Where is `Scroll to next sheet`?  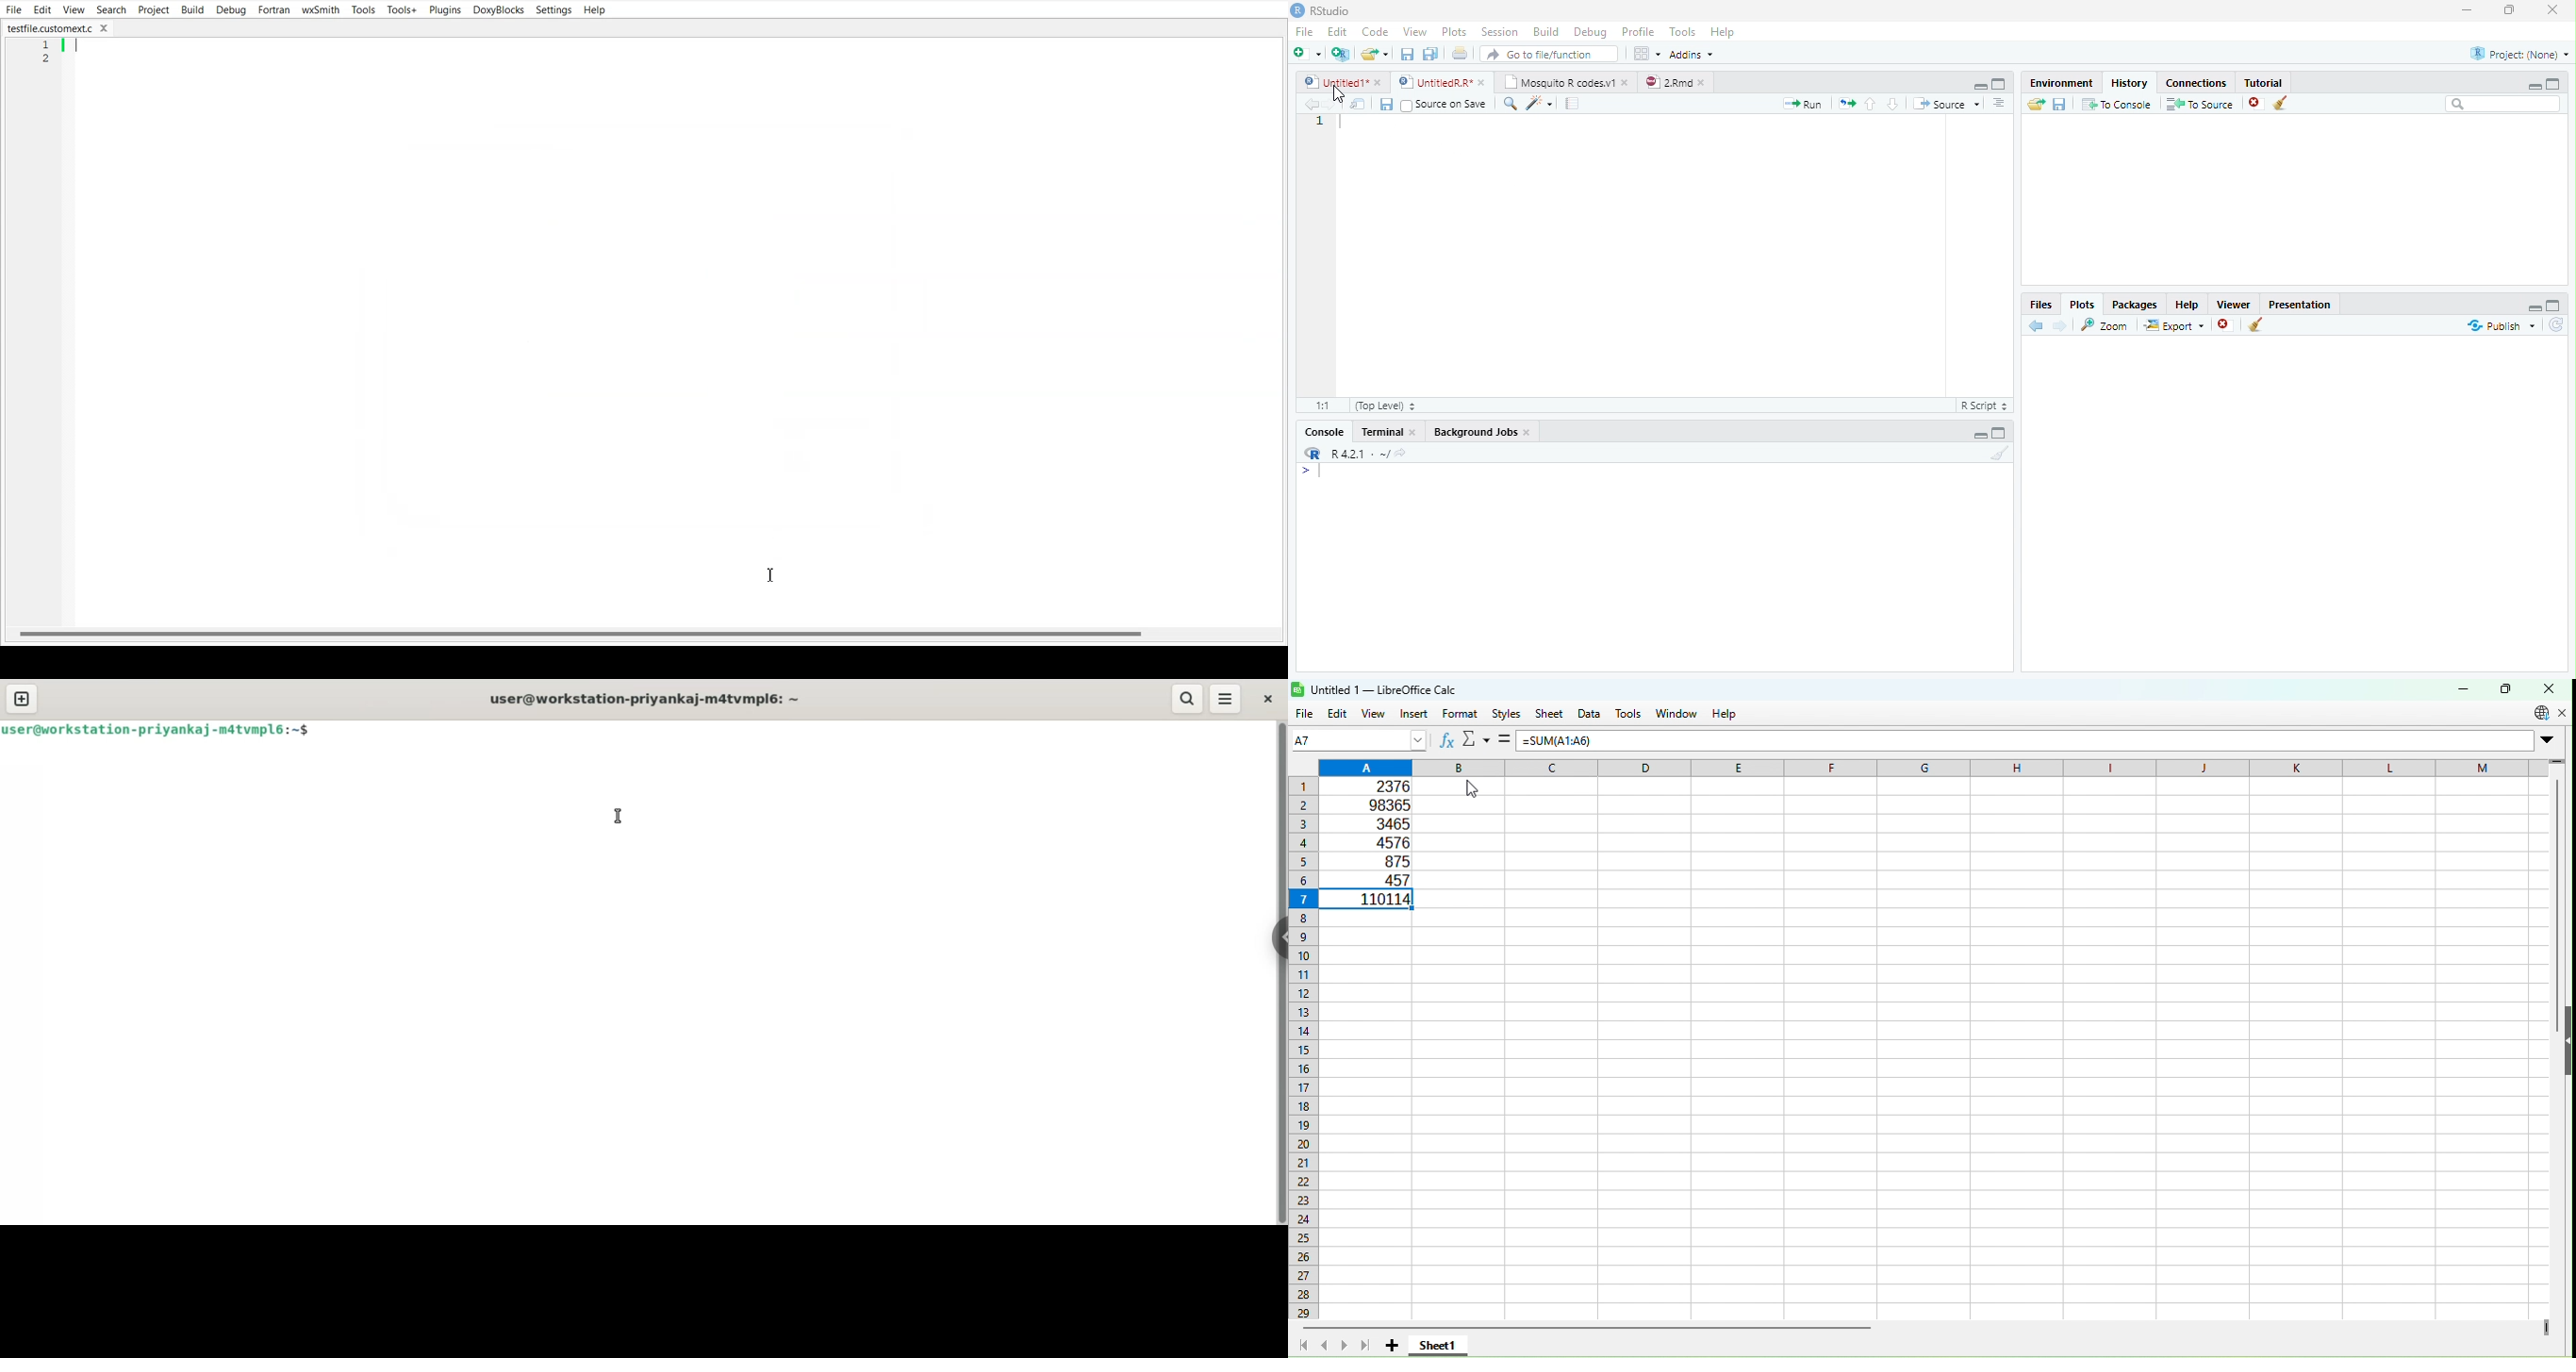 Scroll to next sheet is located at coordinates (1345, 1346).